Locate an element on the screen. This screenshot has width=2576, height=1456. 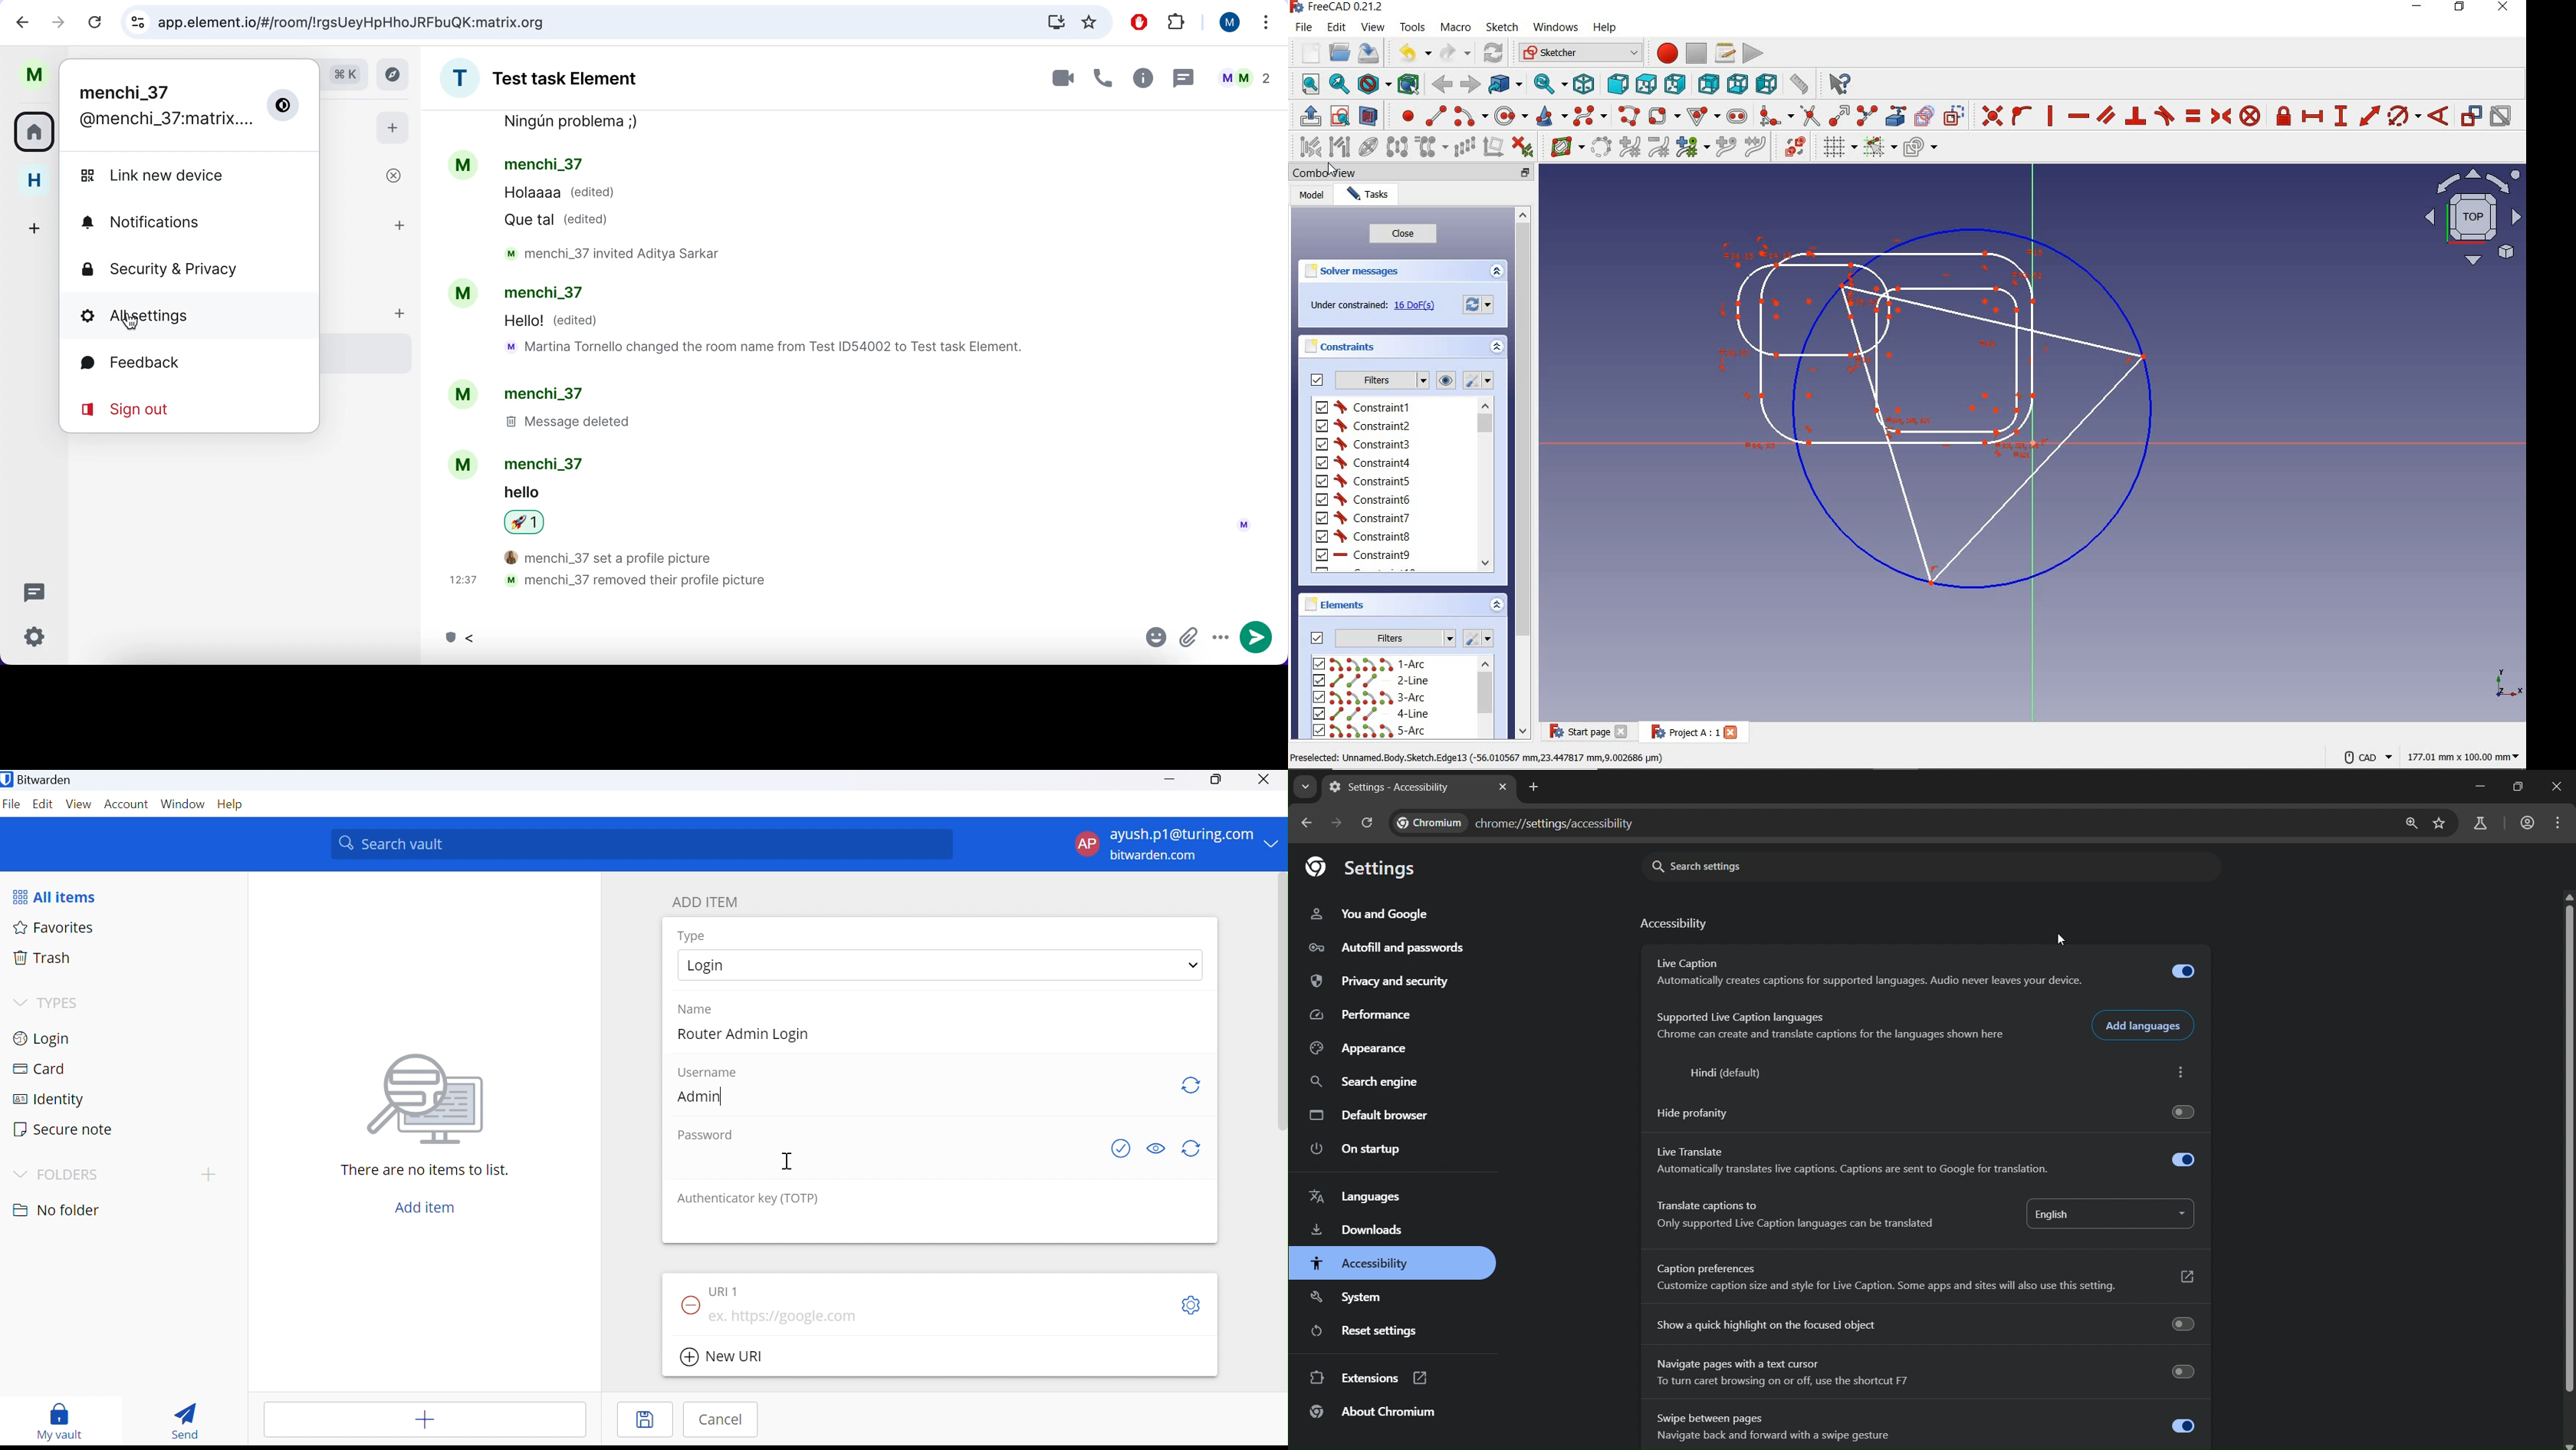
execute macro is located at coordinates (1751, 55).